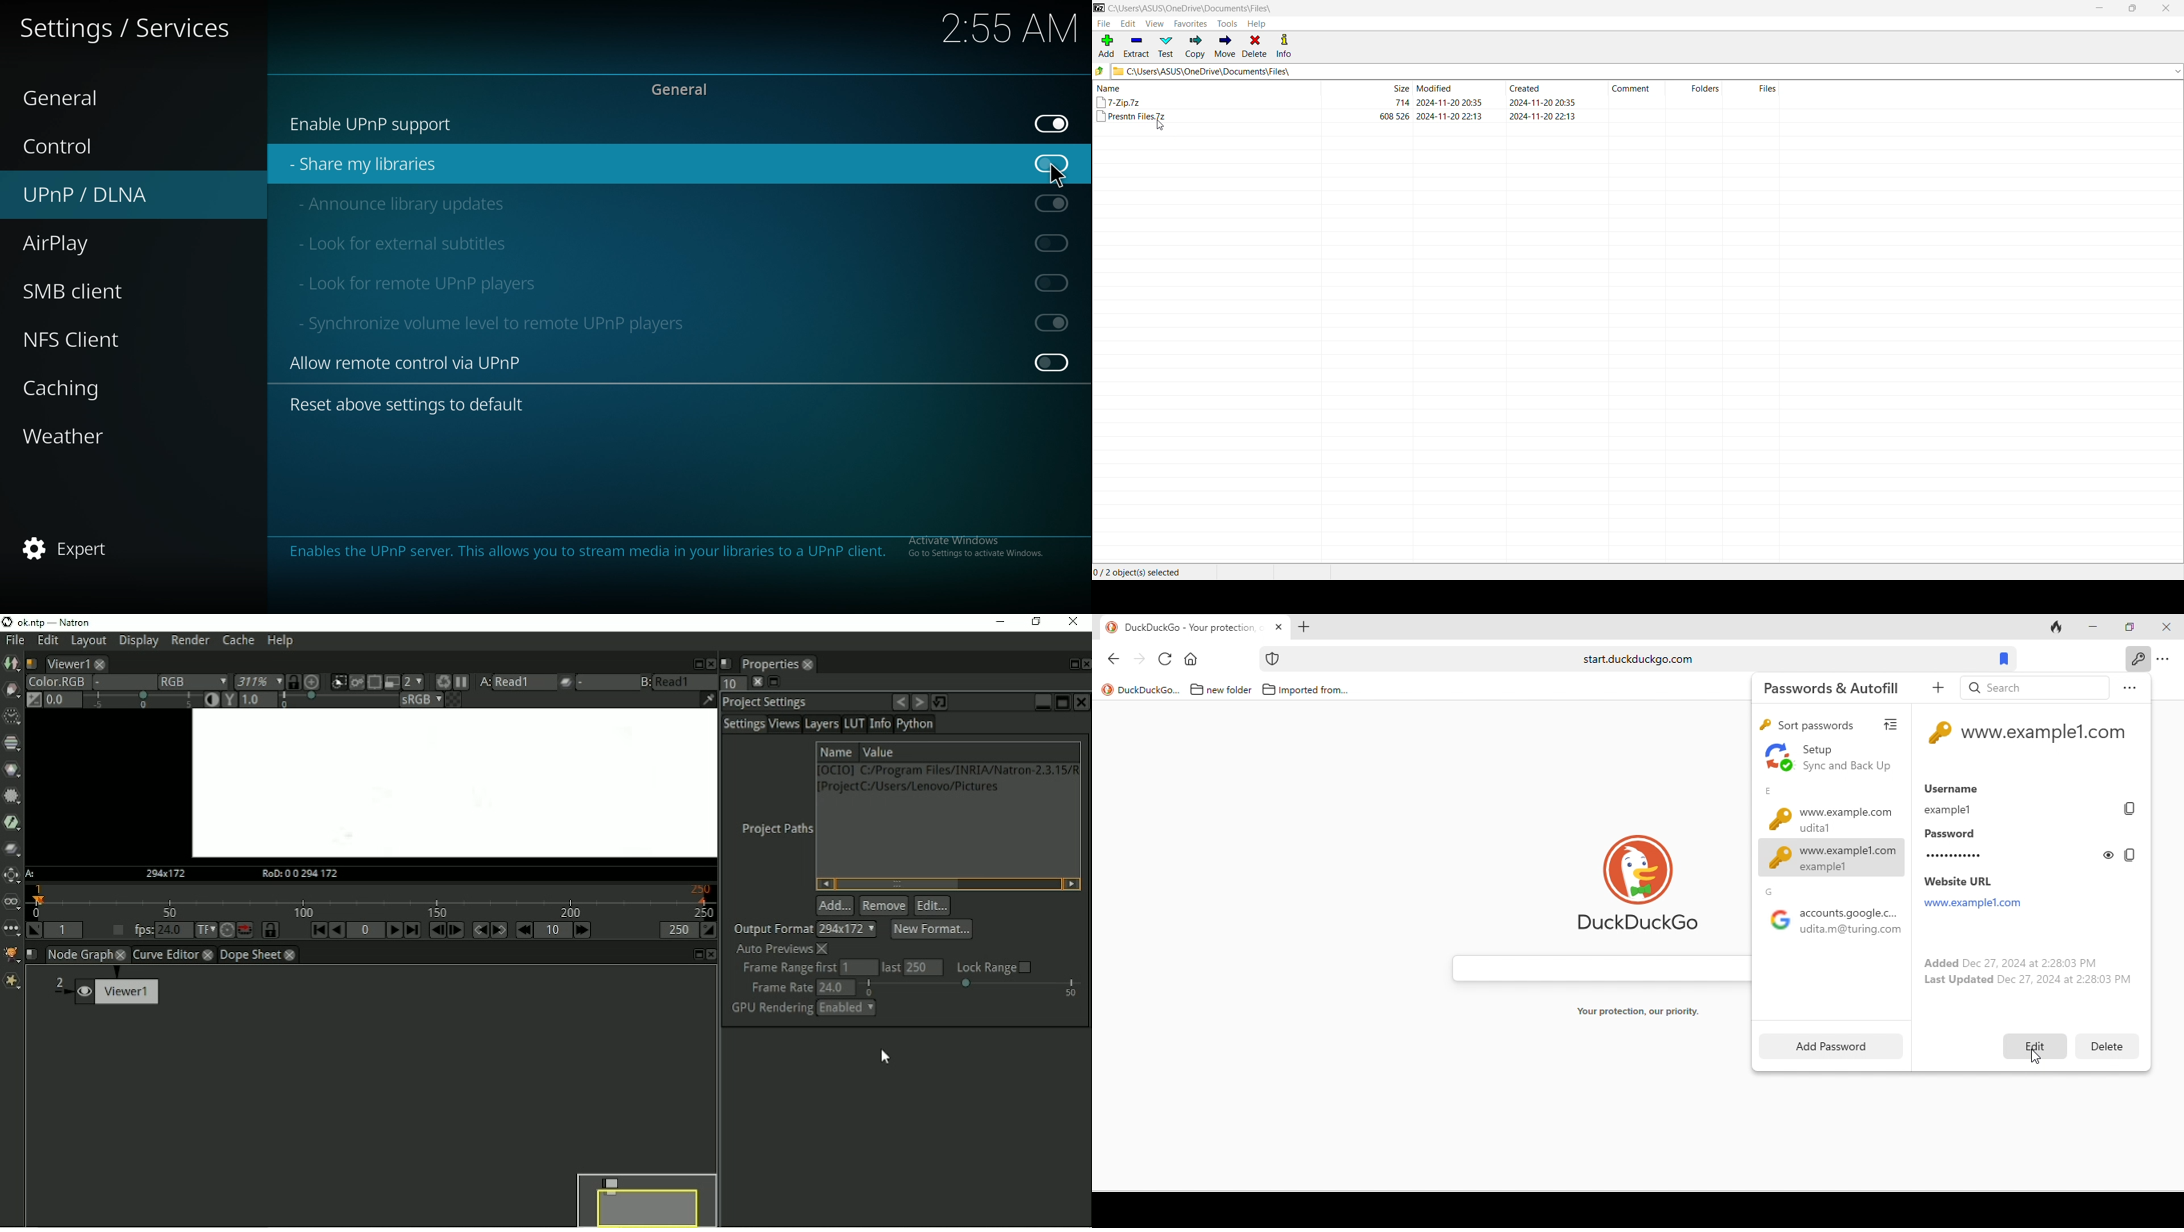  What do you see at coordinates (78, 245) in the screenshot?
I see `airplay` at bounding box center [78, 245].